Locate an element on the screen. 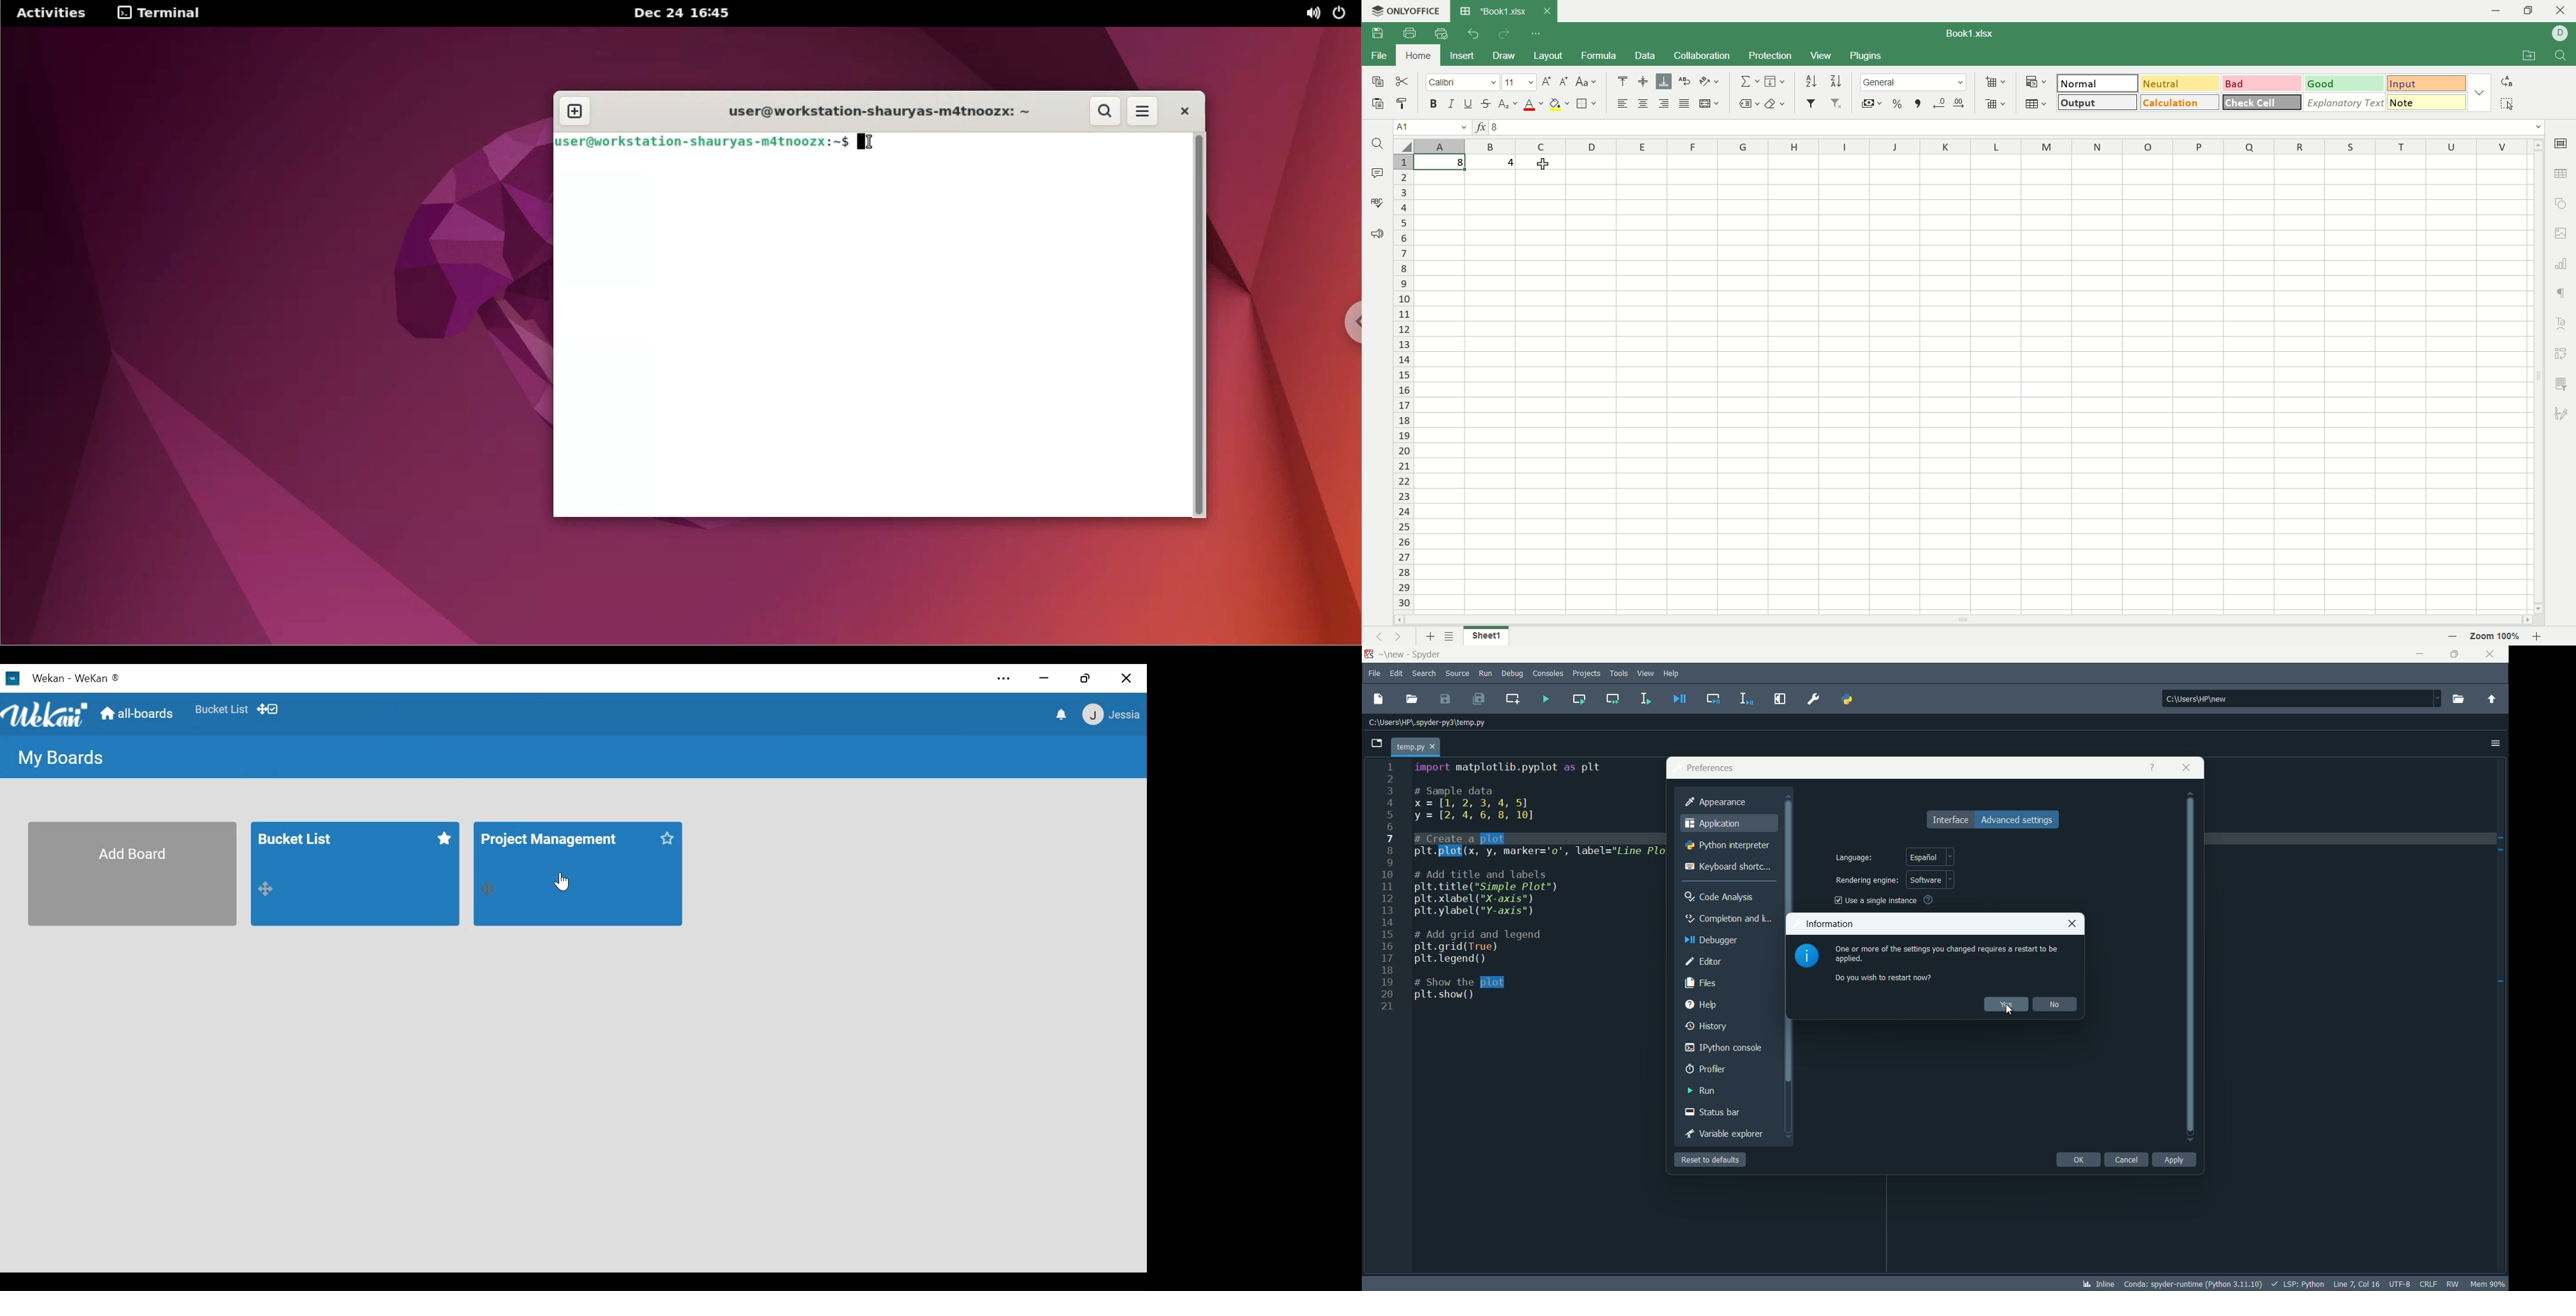 The image size is (2576, 1316). close is located at coordinates (2562, 11).